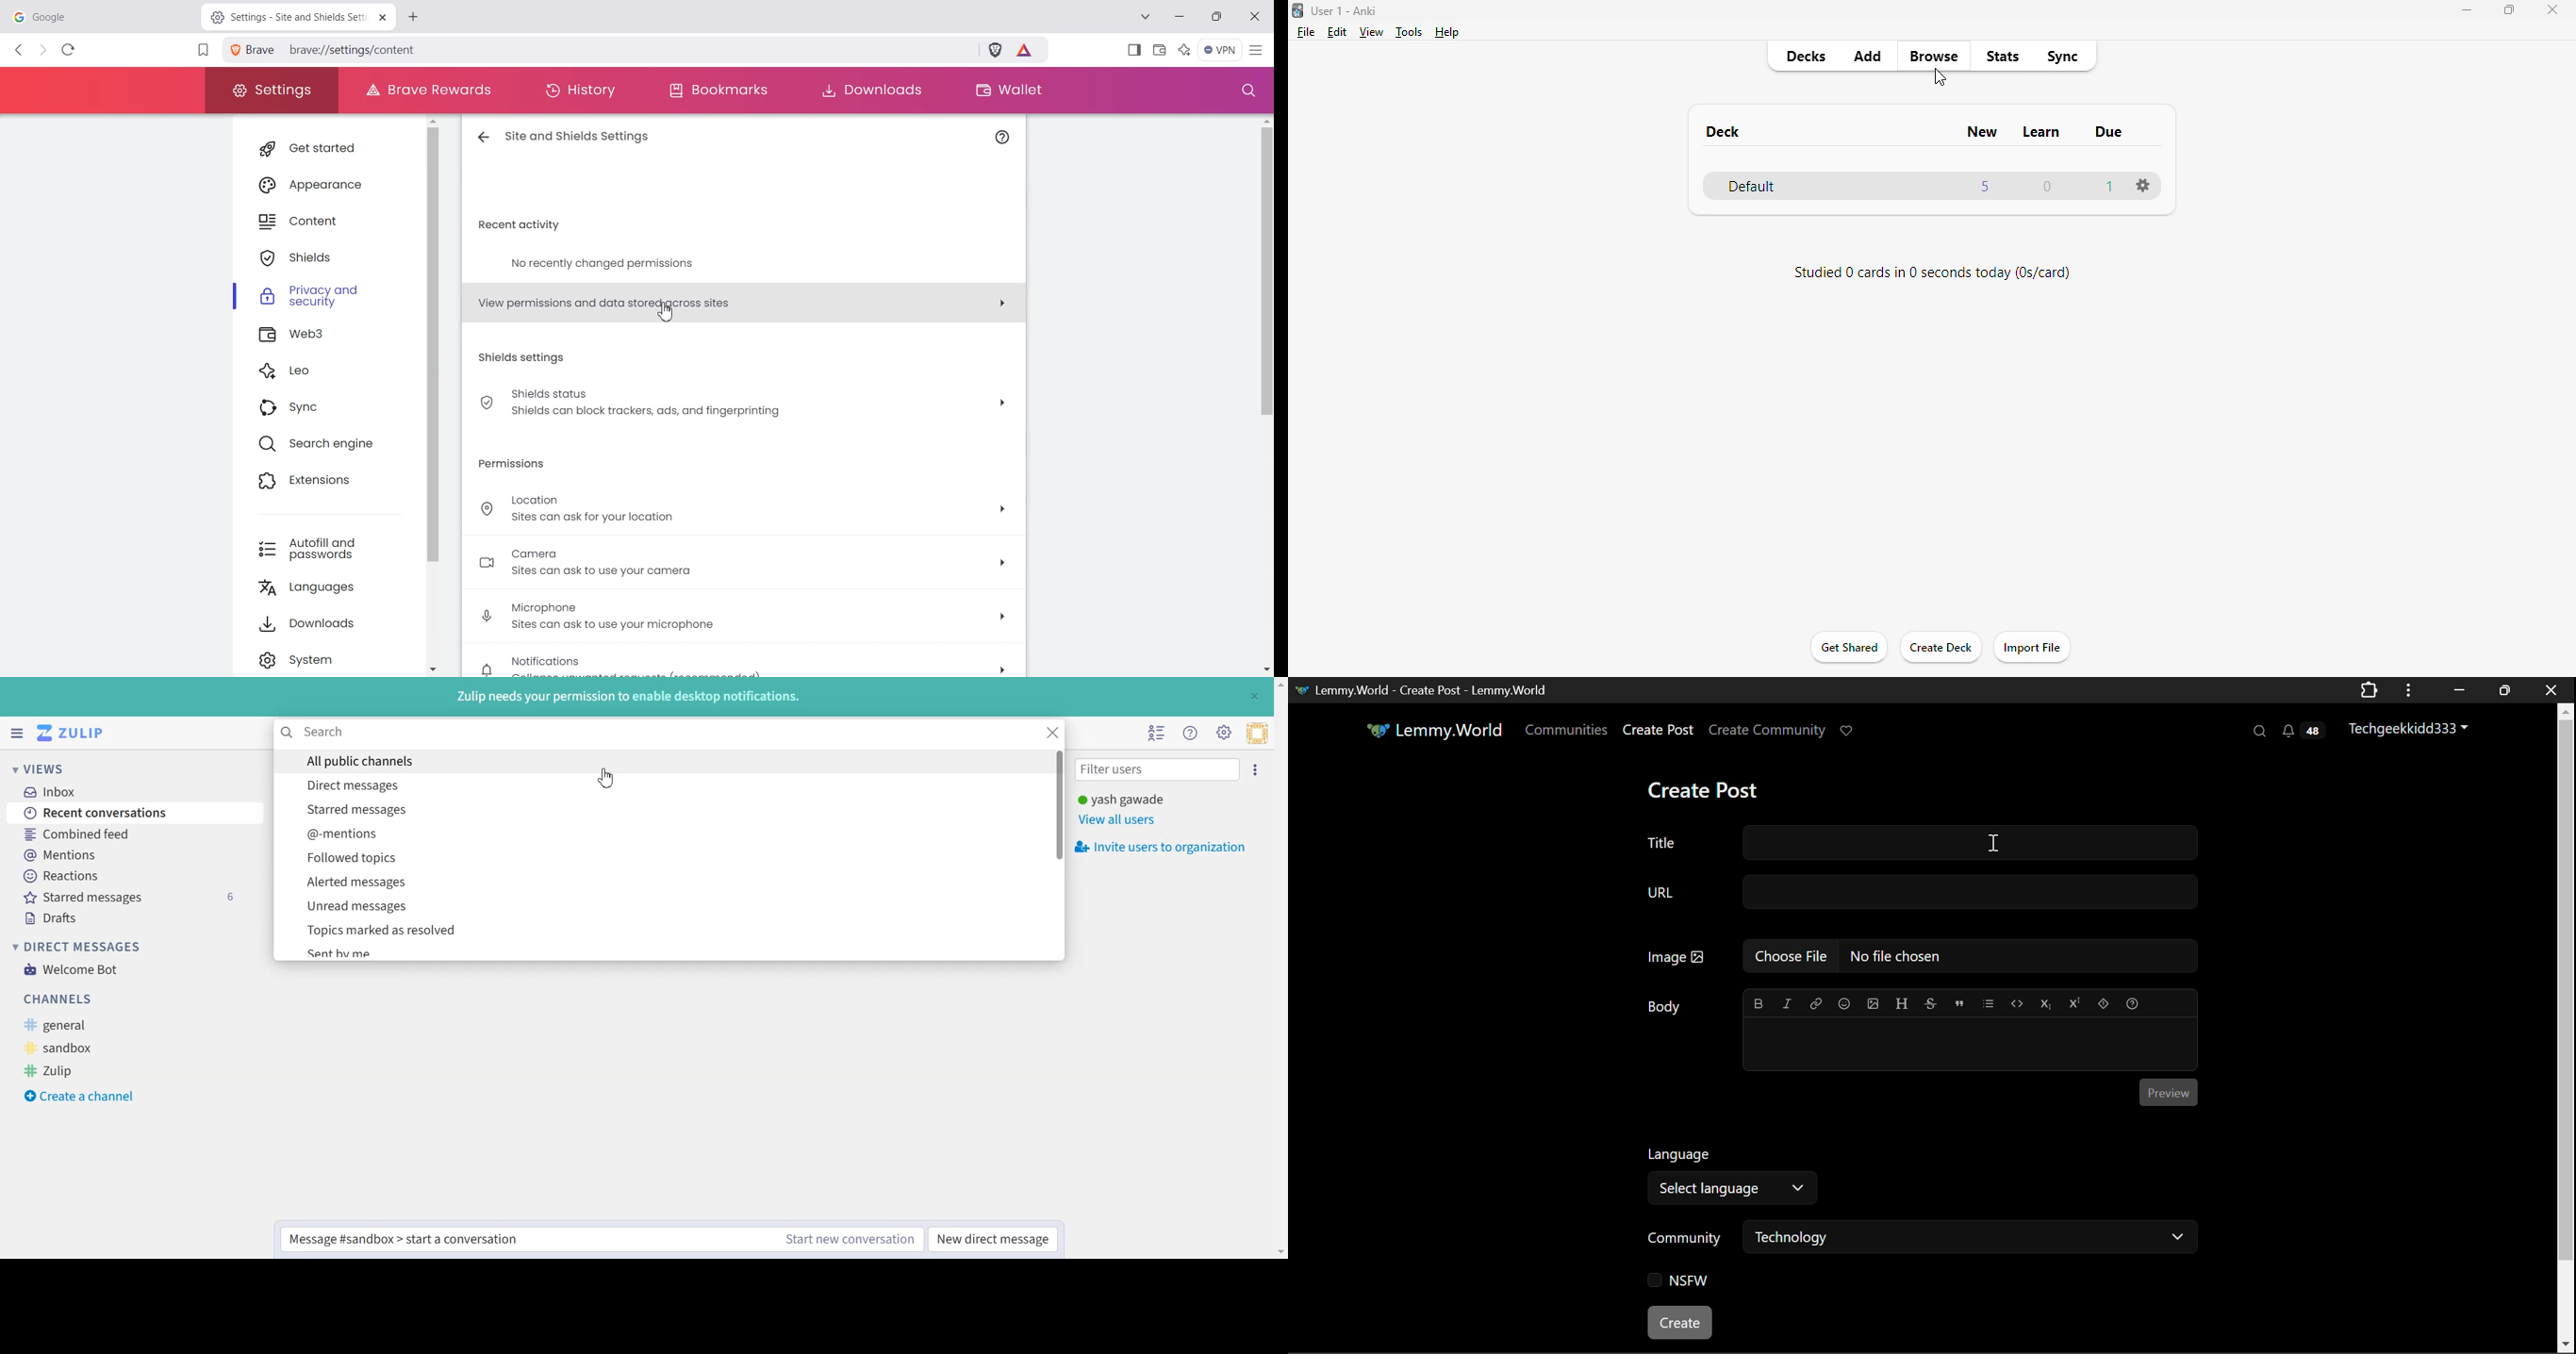 This screenshot has height=1372, width=2576. Describe the element at coordinates (133, 896) in the screenshot. I see `Starred messages` at that location.